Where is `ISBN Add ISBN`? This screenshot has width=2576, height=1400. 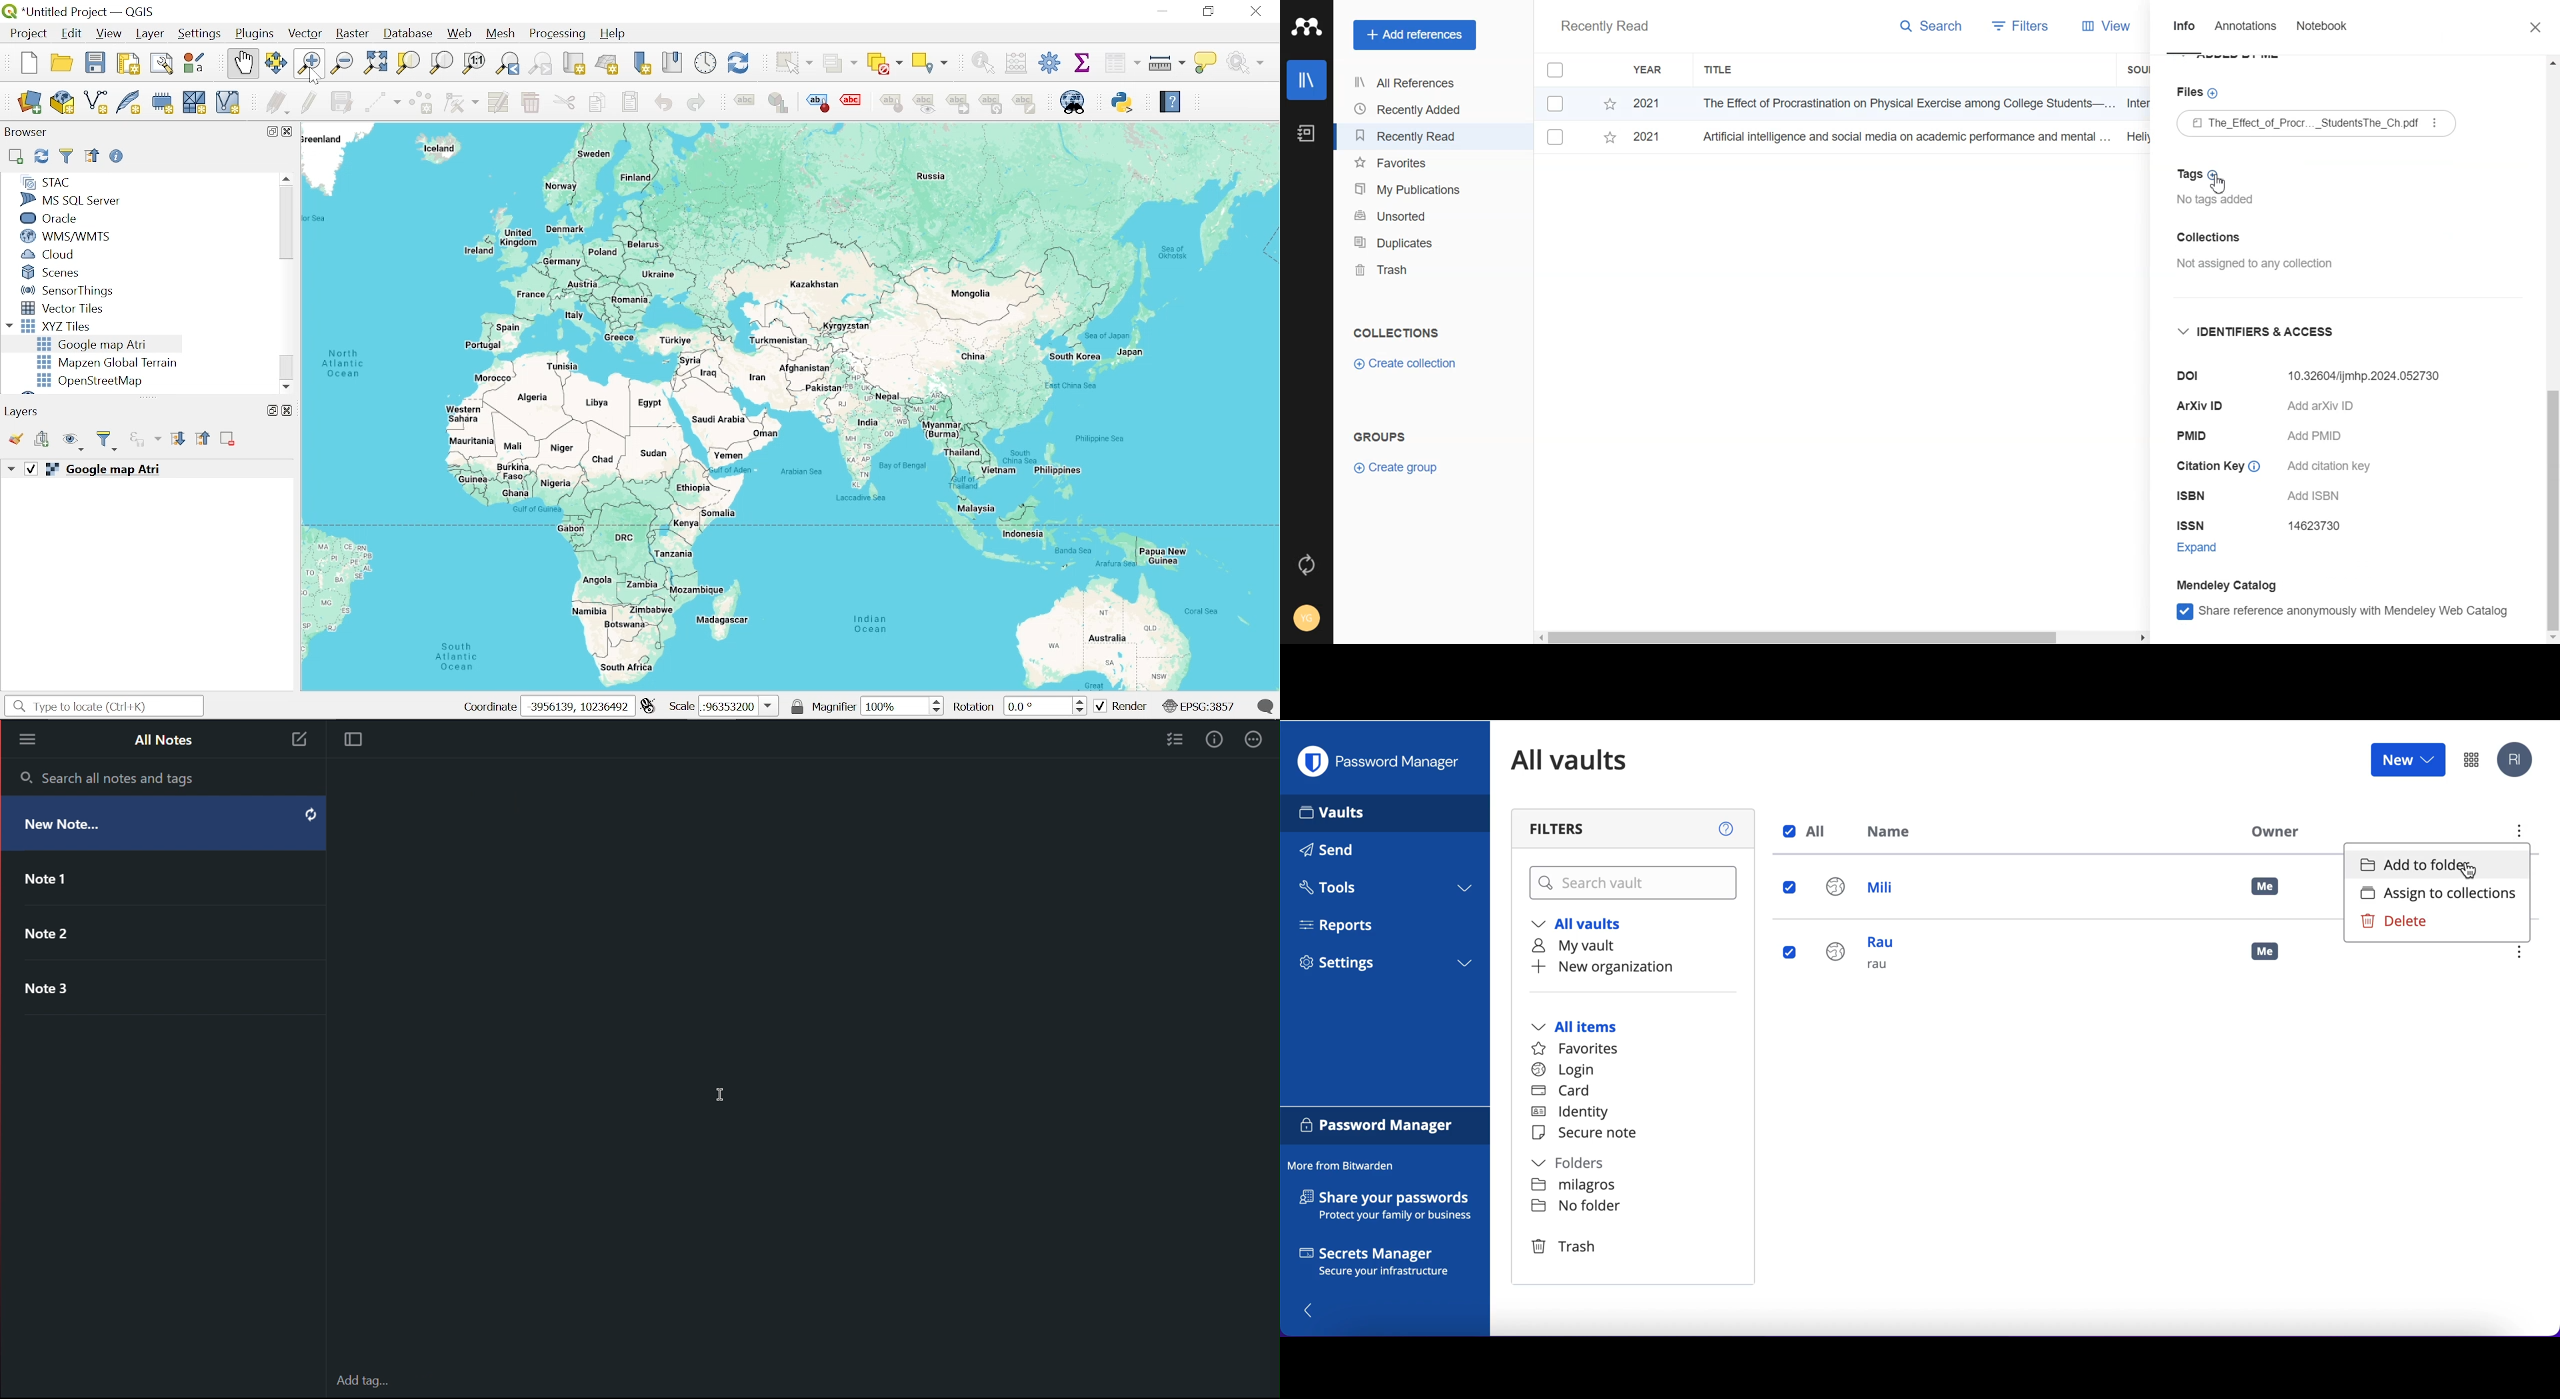 ISBN Add ISBN is located at coordinates (2261, 498).